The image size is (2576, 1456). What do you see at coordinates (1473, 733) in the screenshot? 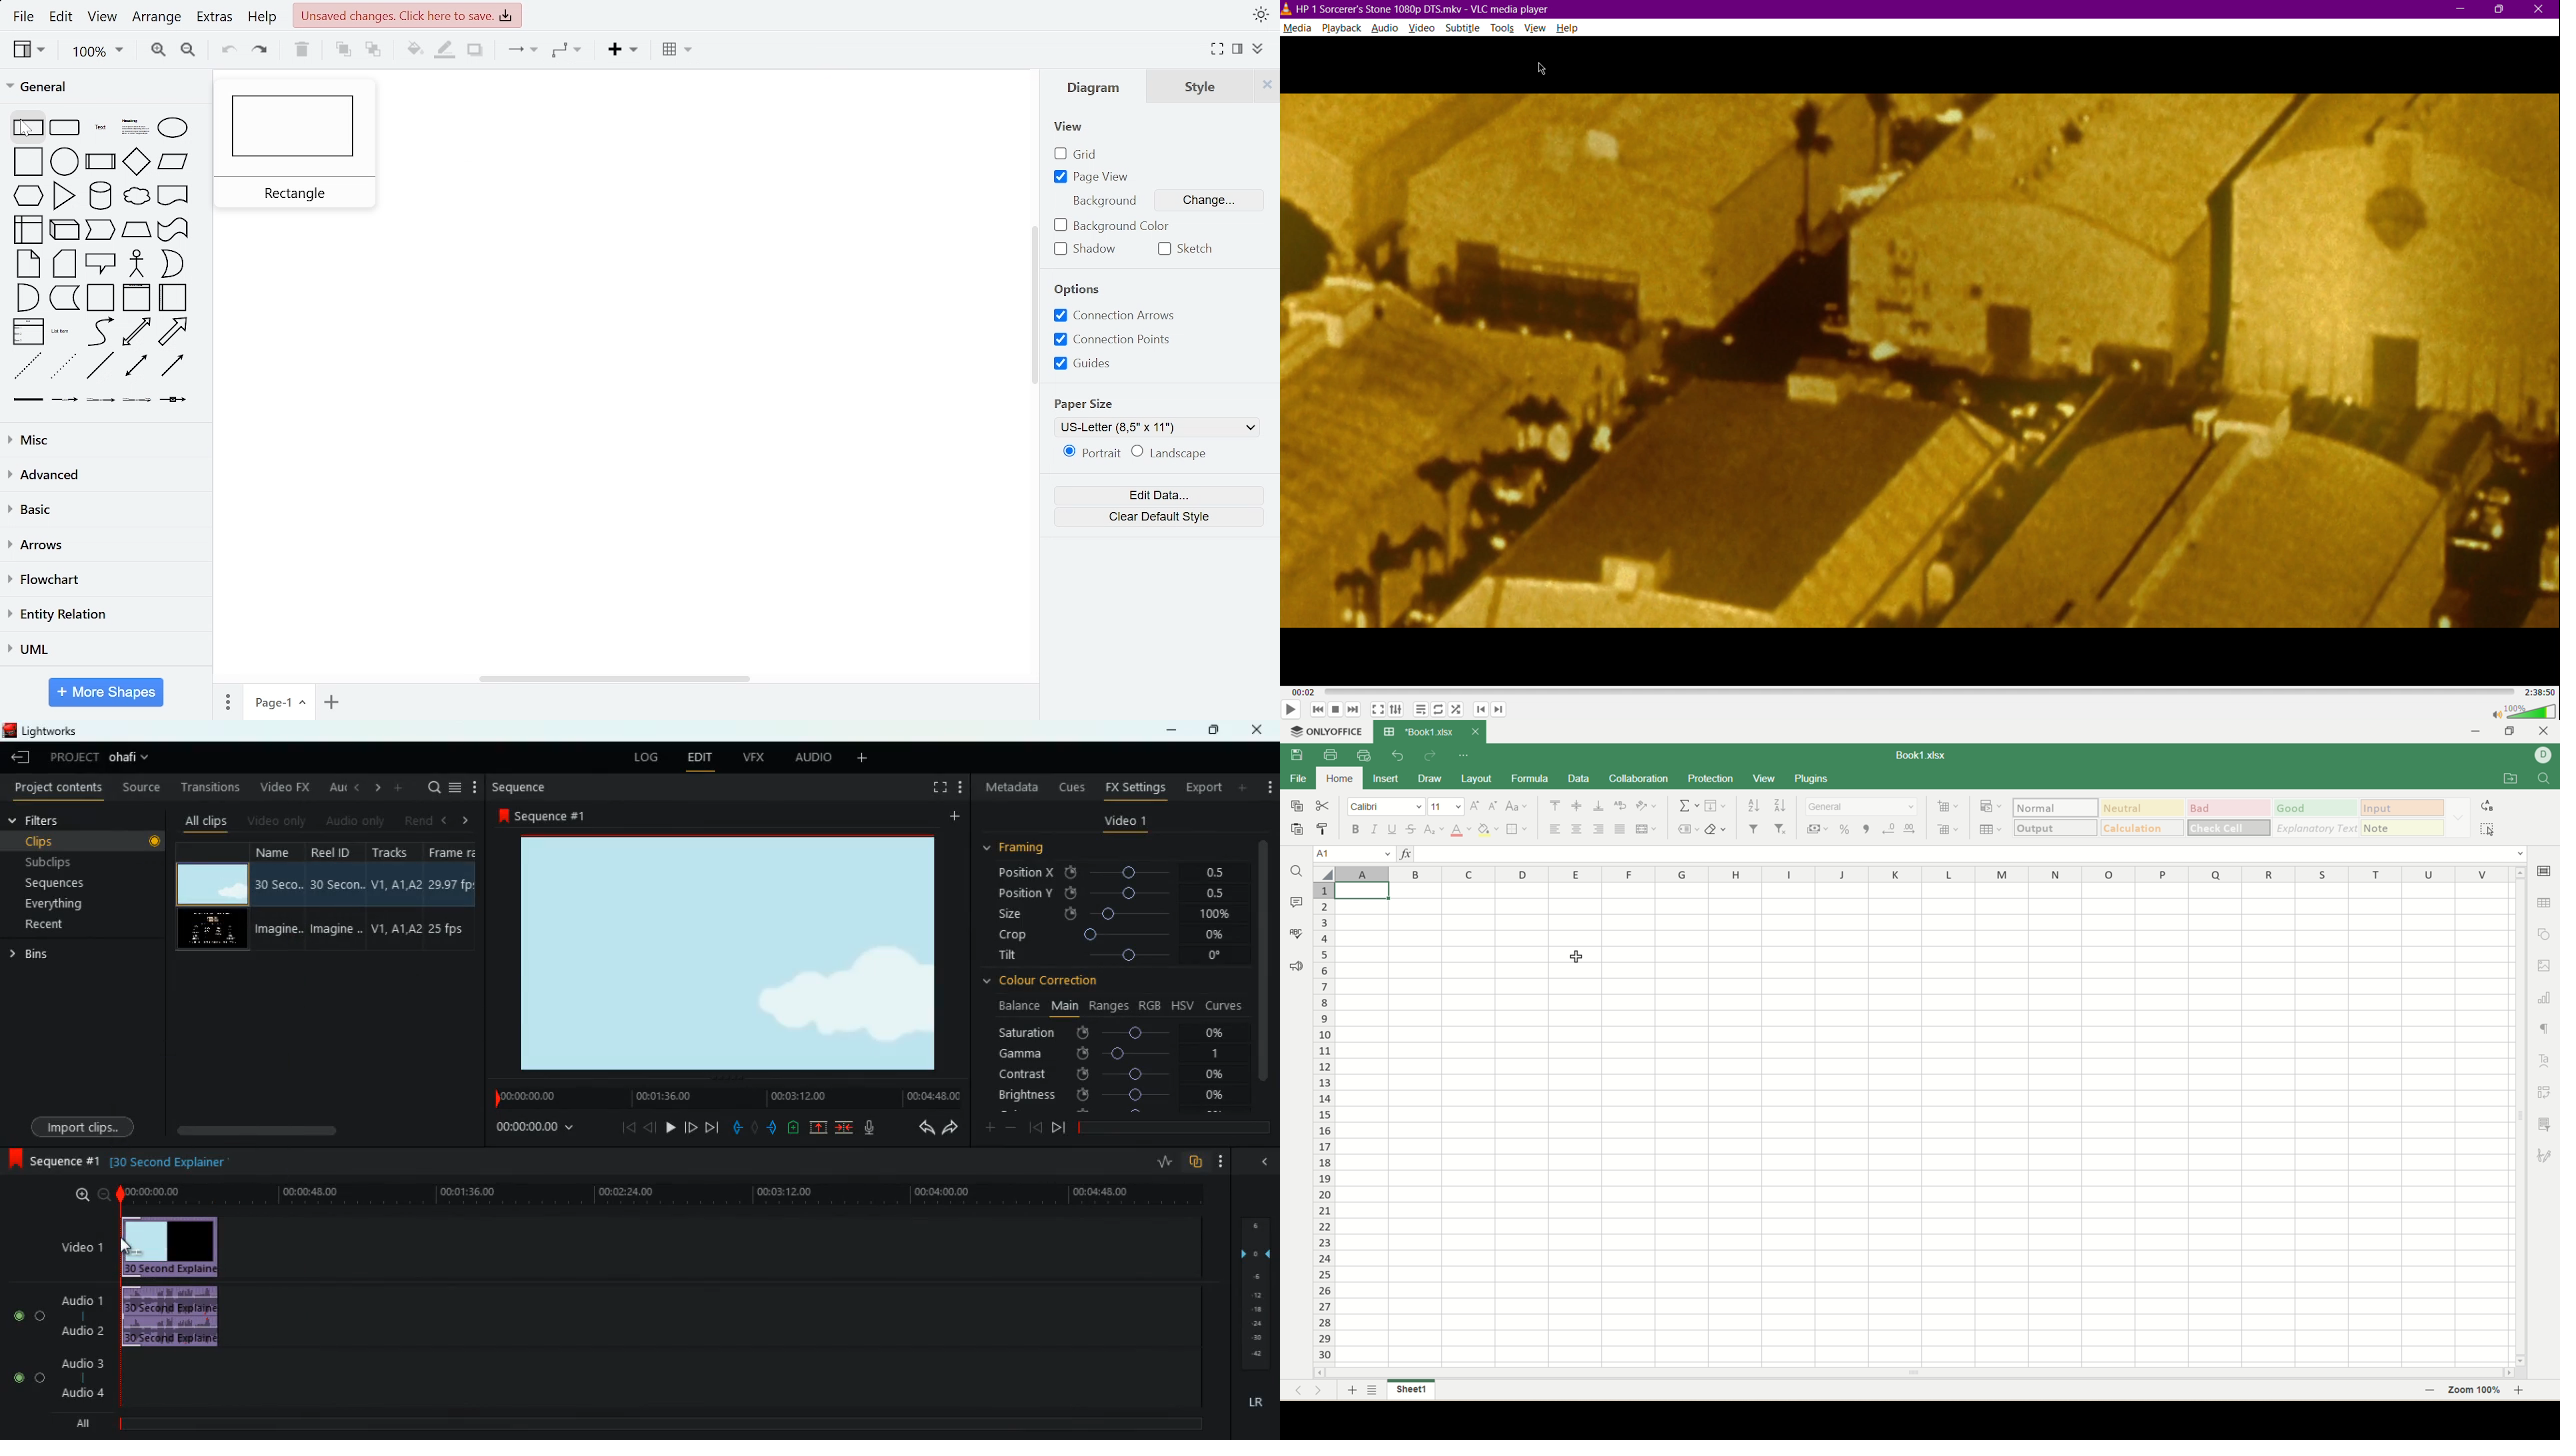
I see `close` at bounding box center [1473, 733].